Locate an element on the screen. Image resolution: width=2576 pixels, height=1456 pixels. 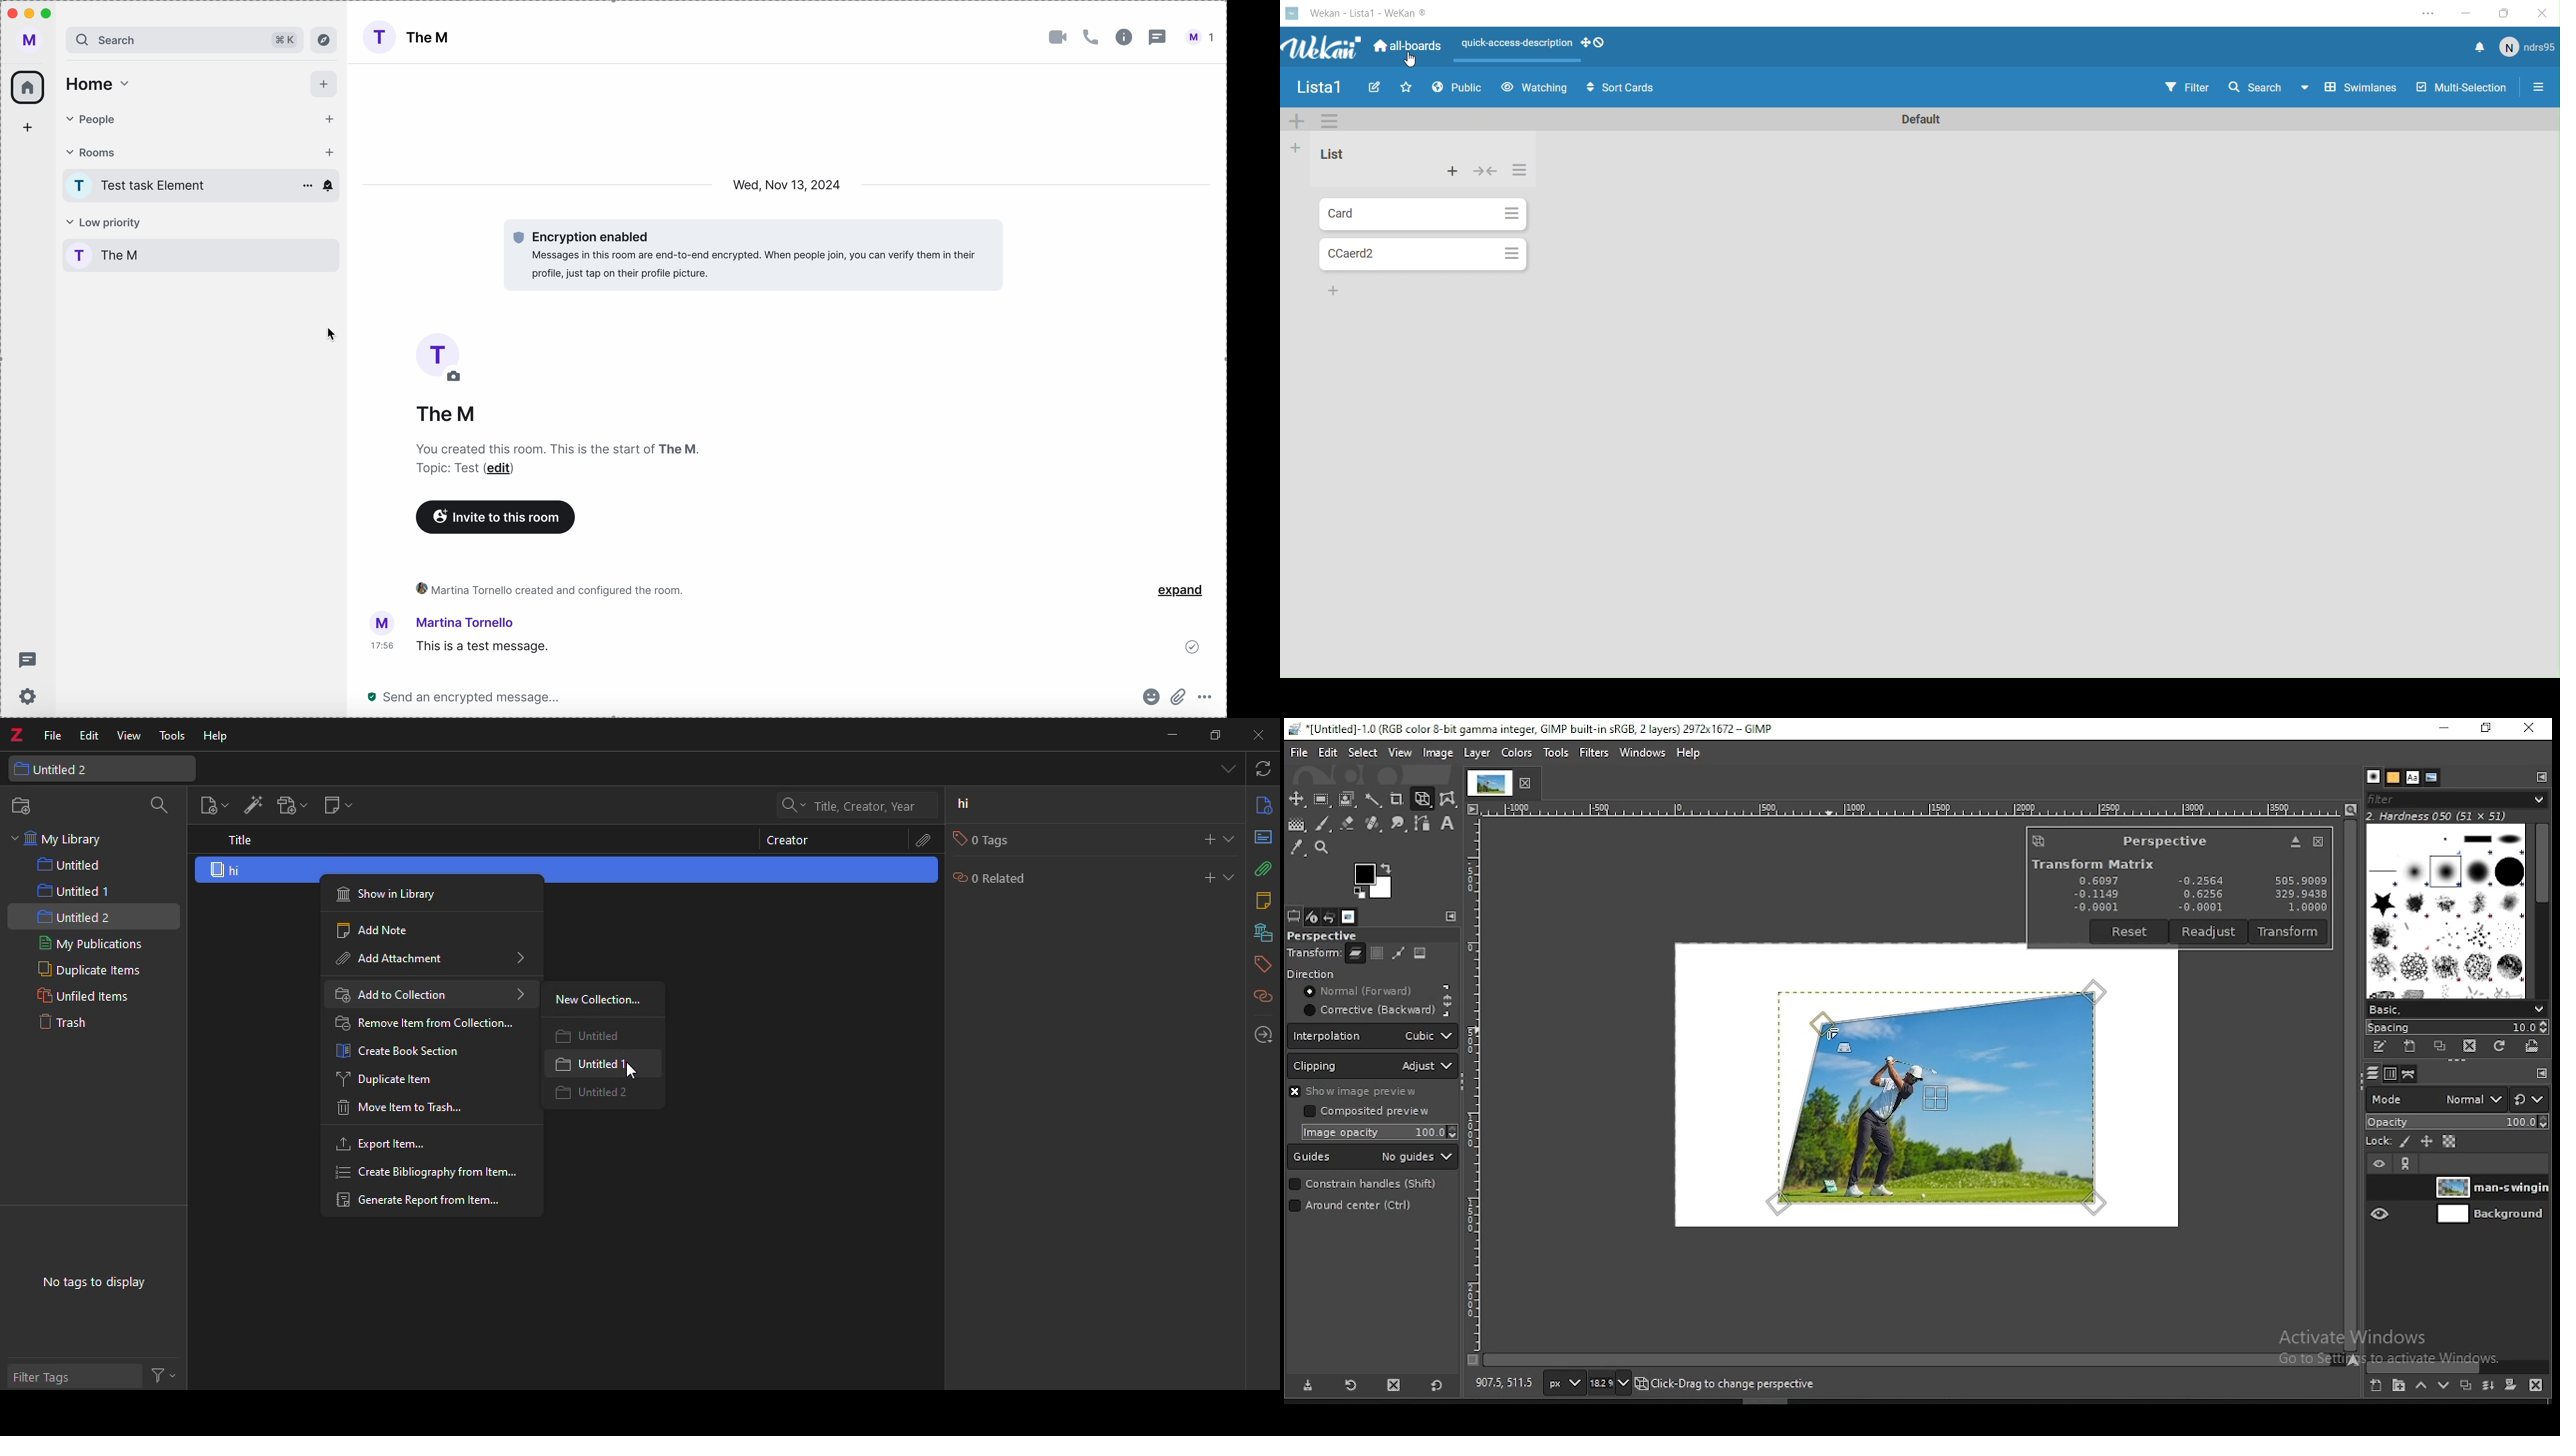
untitled 1 is located at coordinates (576, 1065).